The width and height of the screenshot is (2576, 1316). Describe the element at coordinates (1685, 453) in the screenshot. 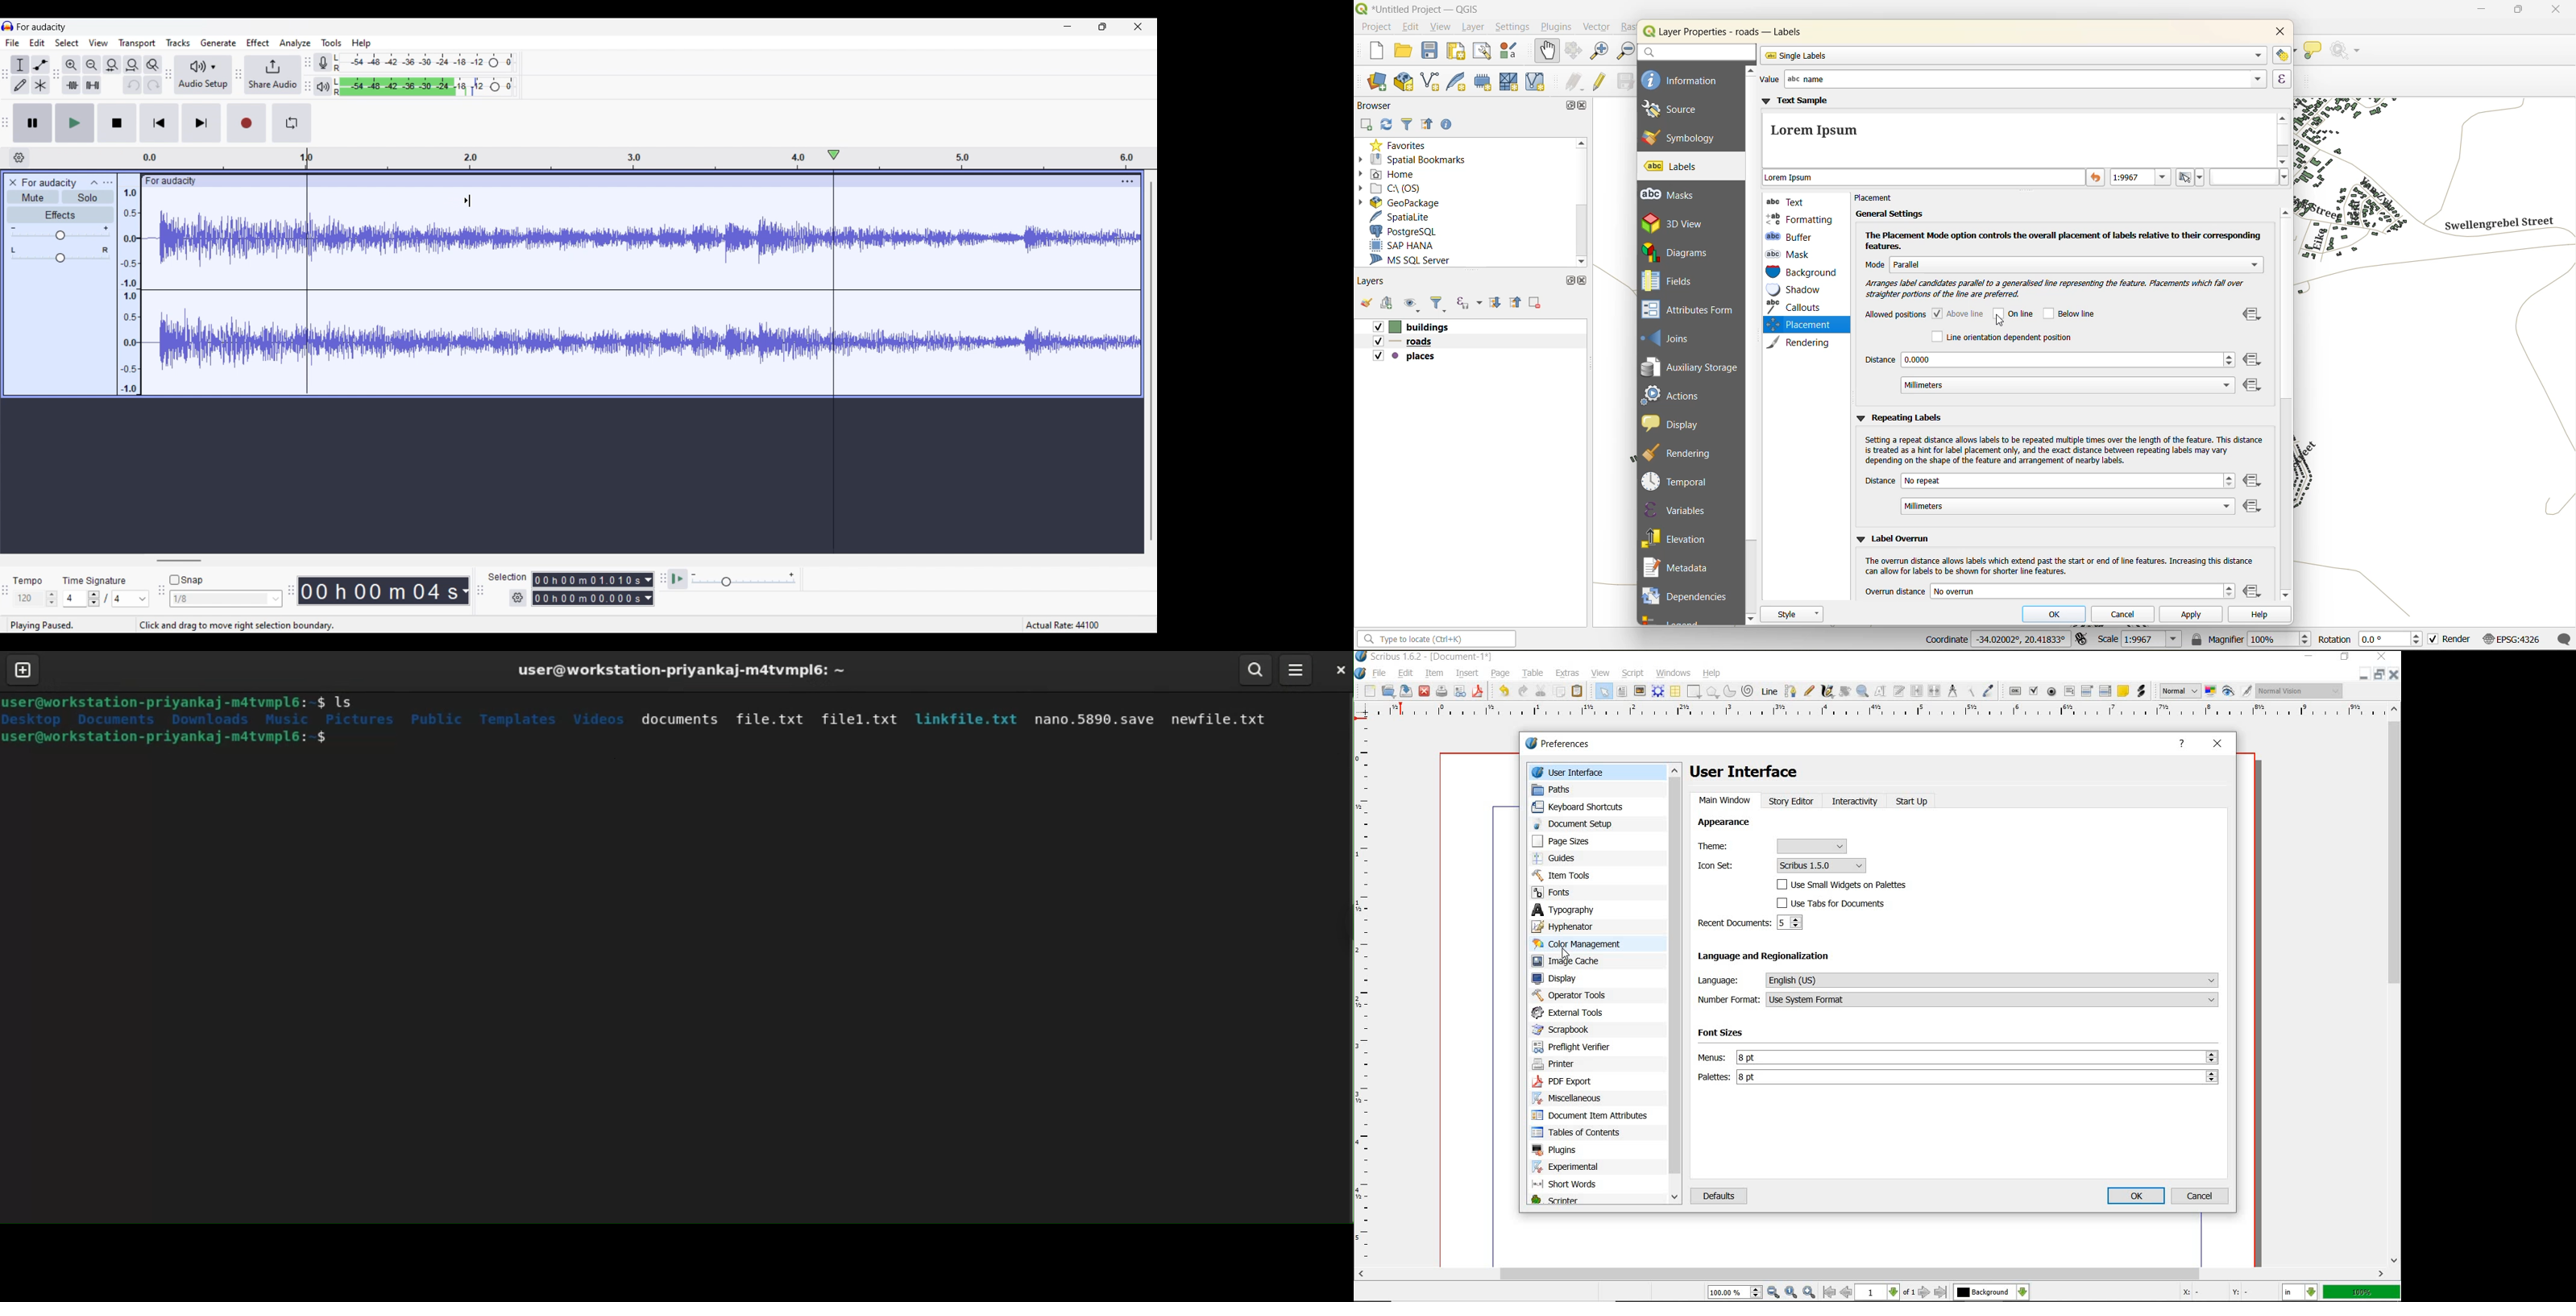

I see `rendering` at that location.